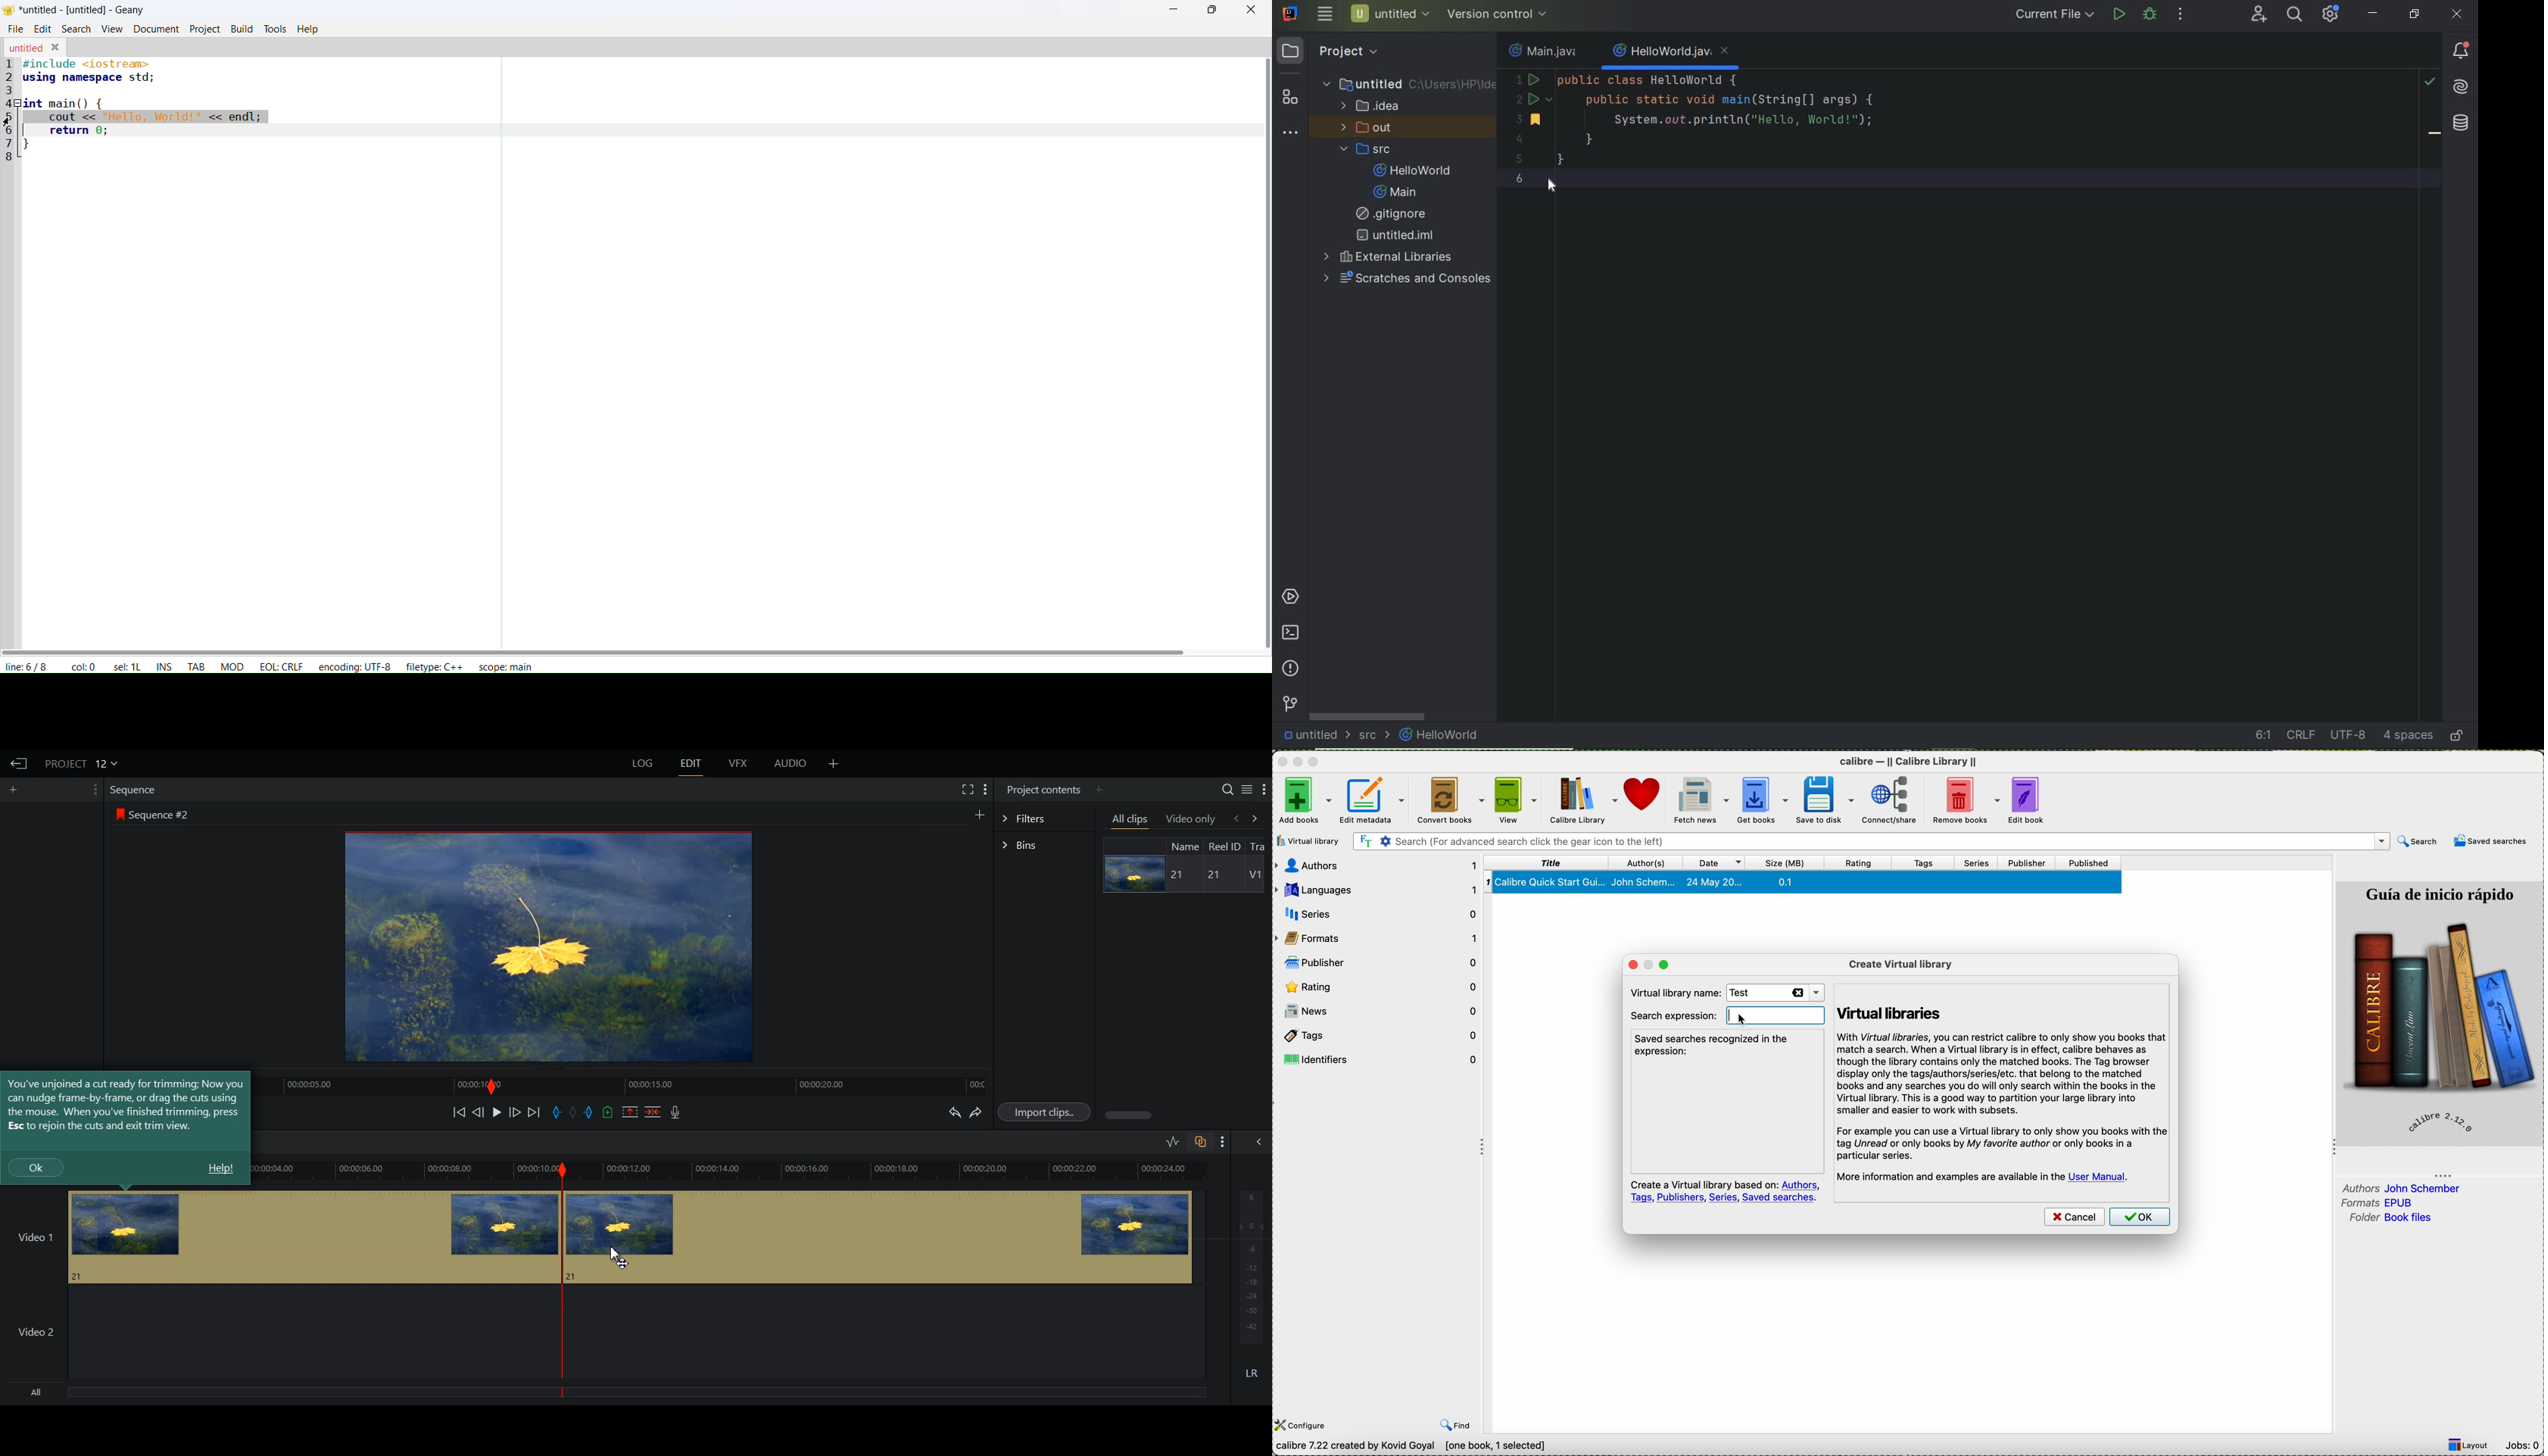 The image size is (2548, 1456). What do you see at coordinates (1375, 735) in the screenshot?
I see `src` at bounding box center [1375, 735].